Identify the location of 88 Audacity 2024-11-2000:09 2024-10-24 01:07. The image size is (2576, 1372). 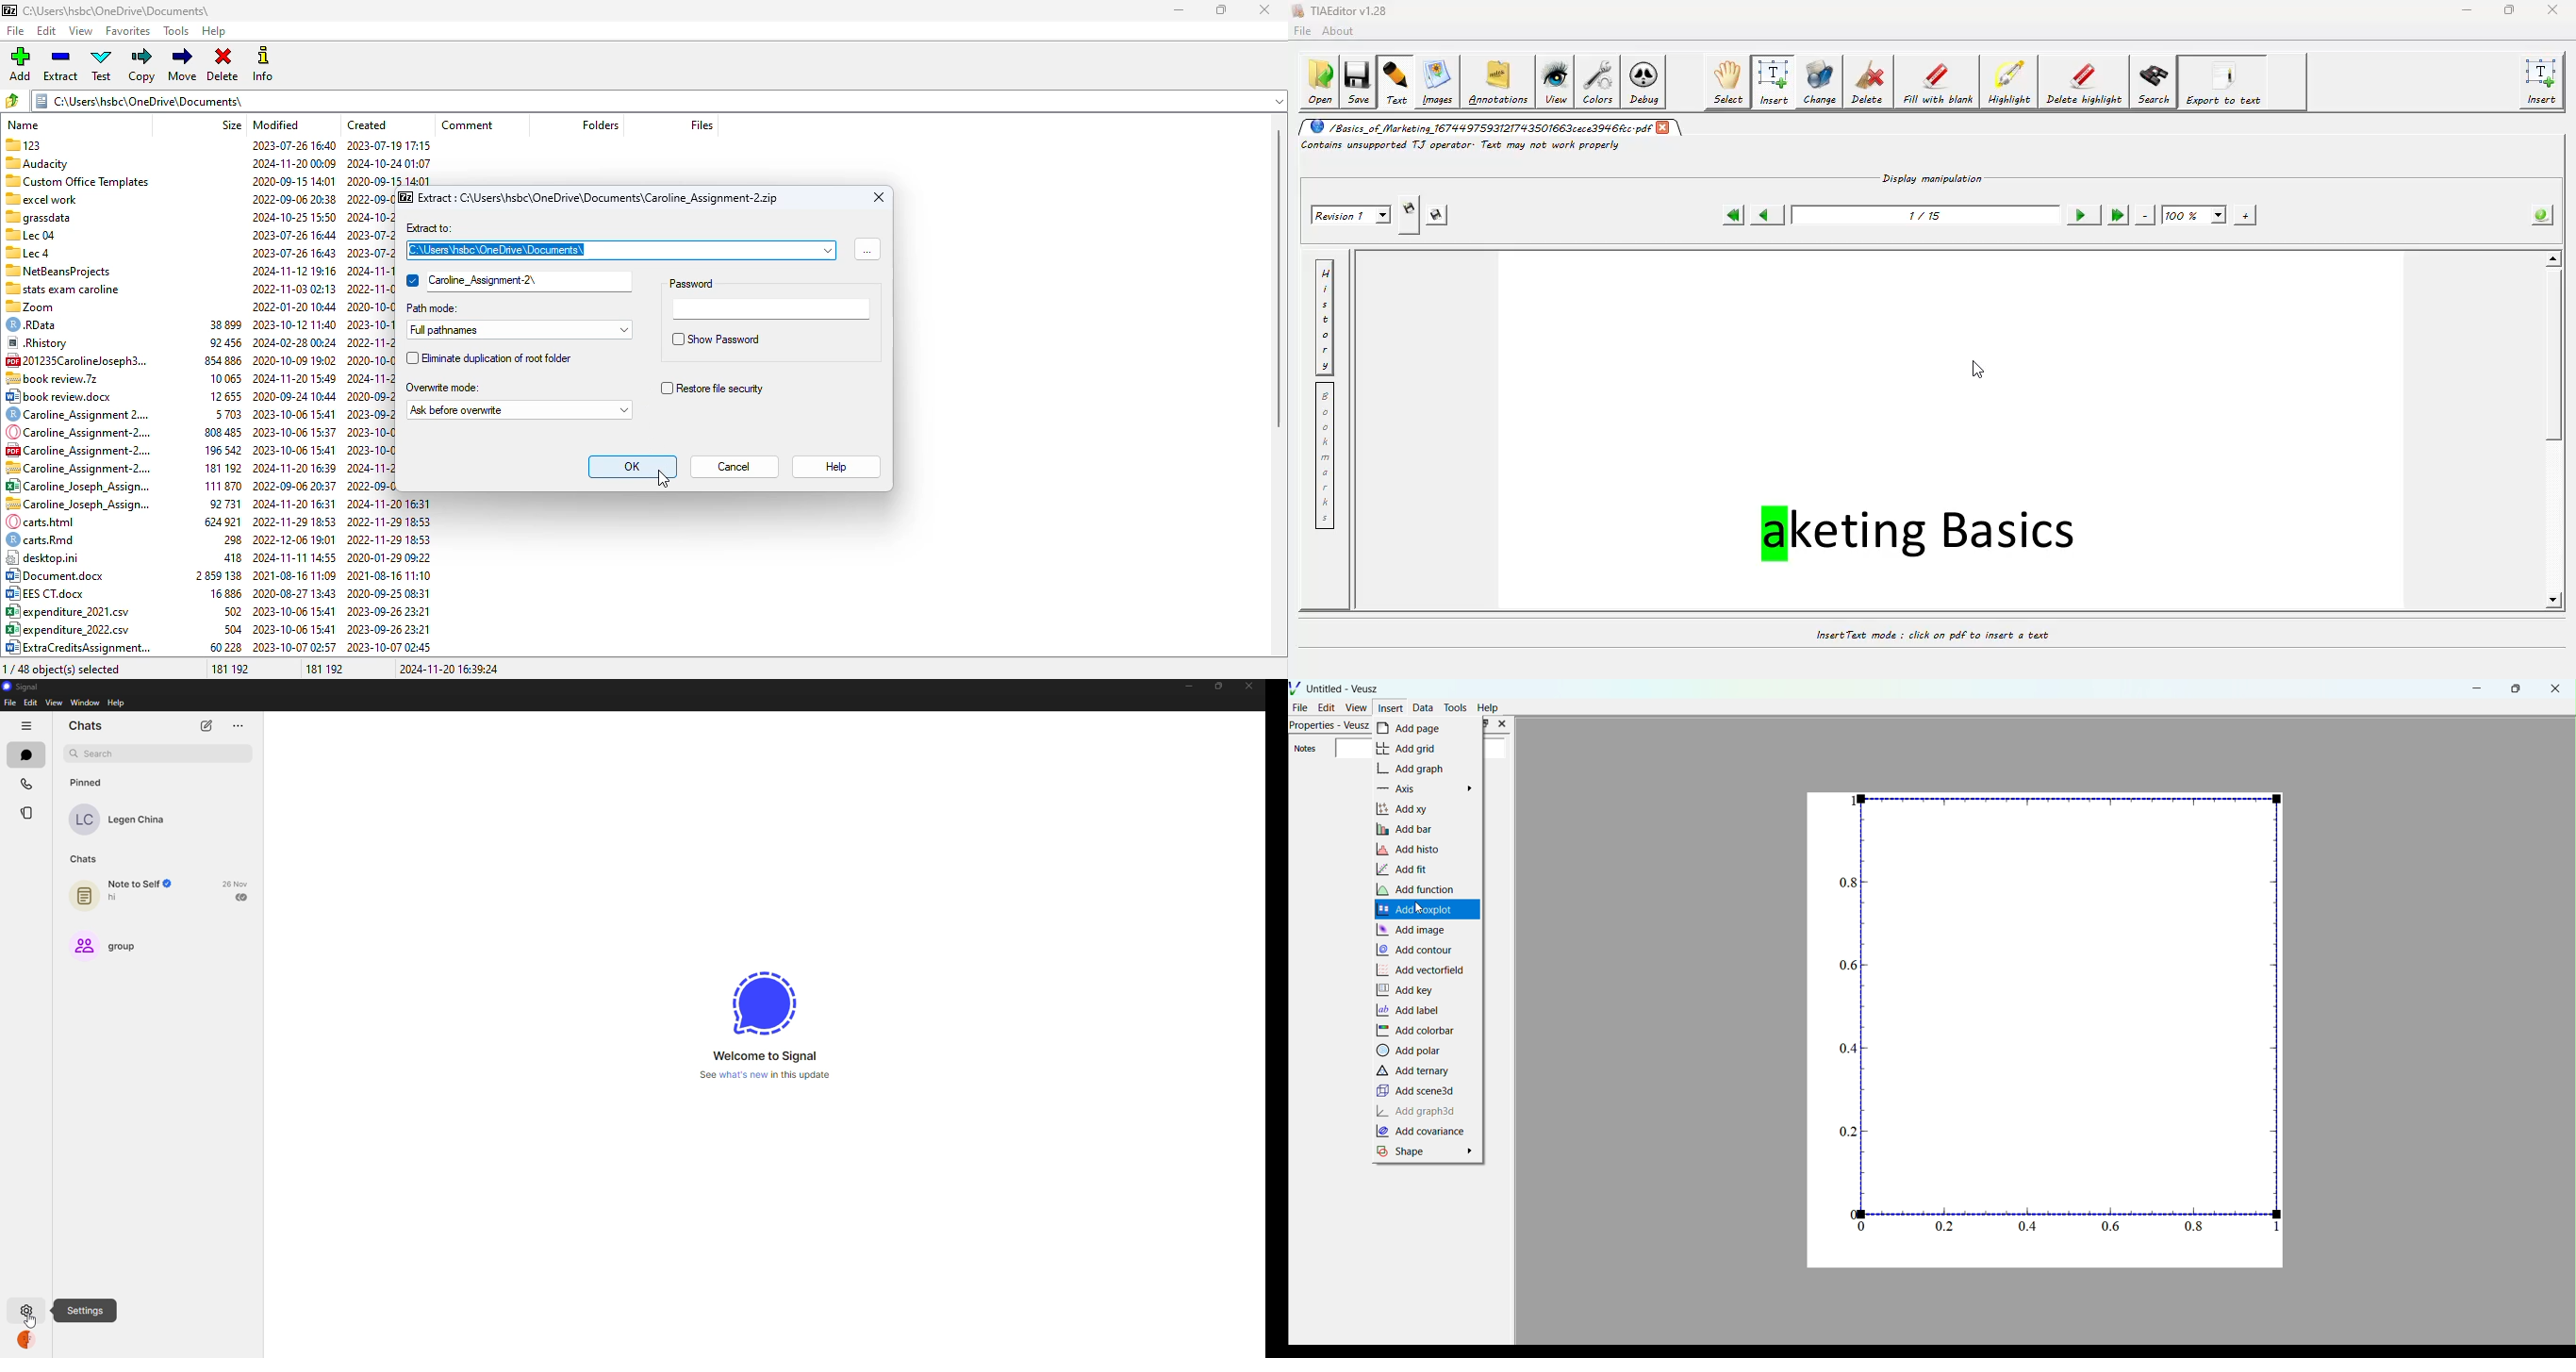
(218, 161).